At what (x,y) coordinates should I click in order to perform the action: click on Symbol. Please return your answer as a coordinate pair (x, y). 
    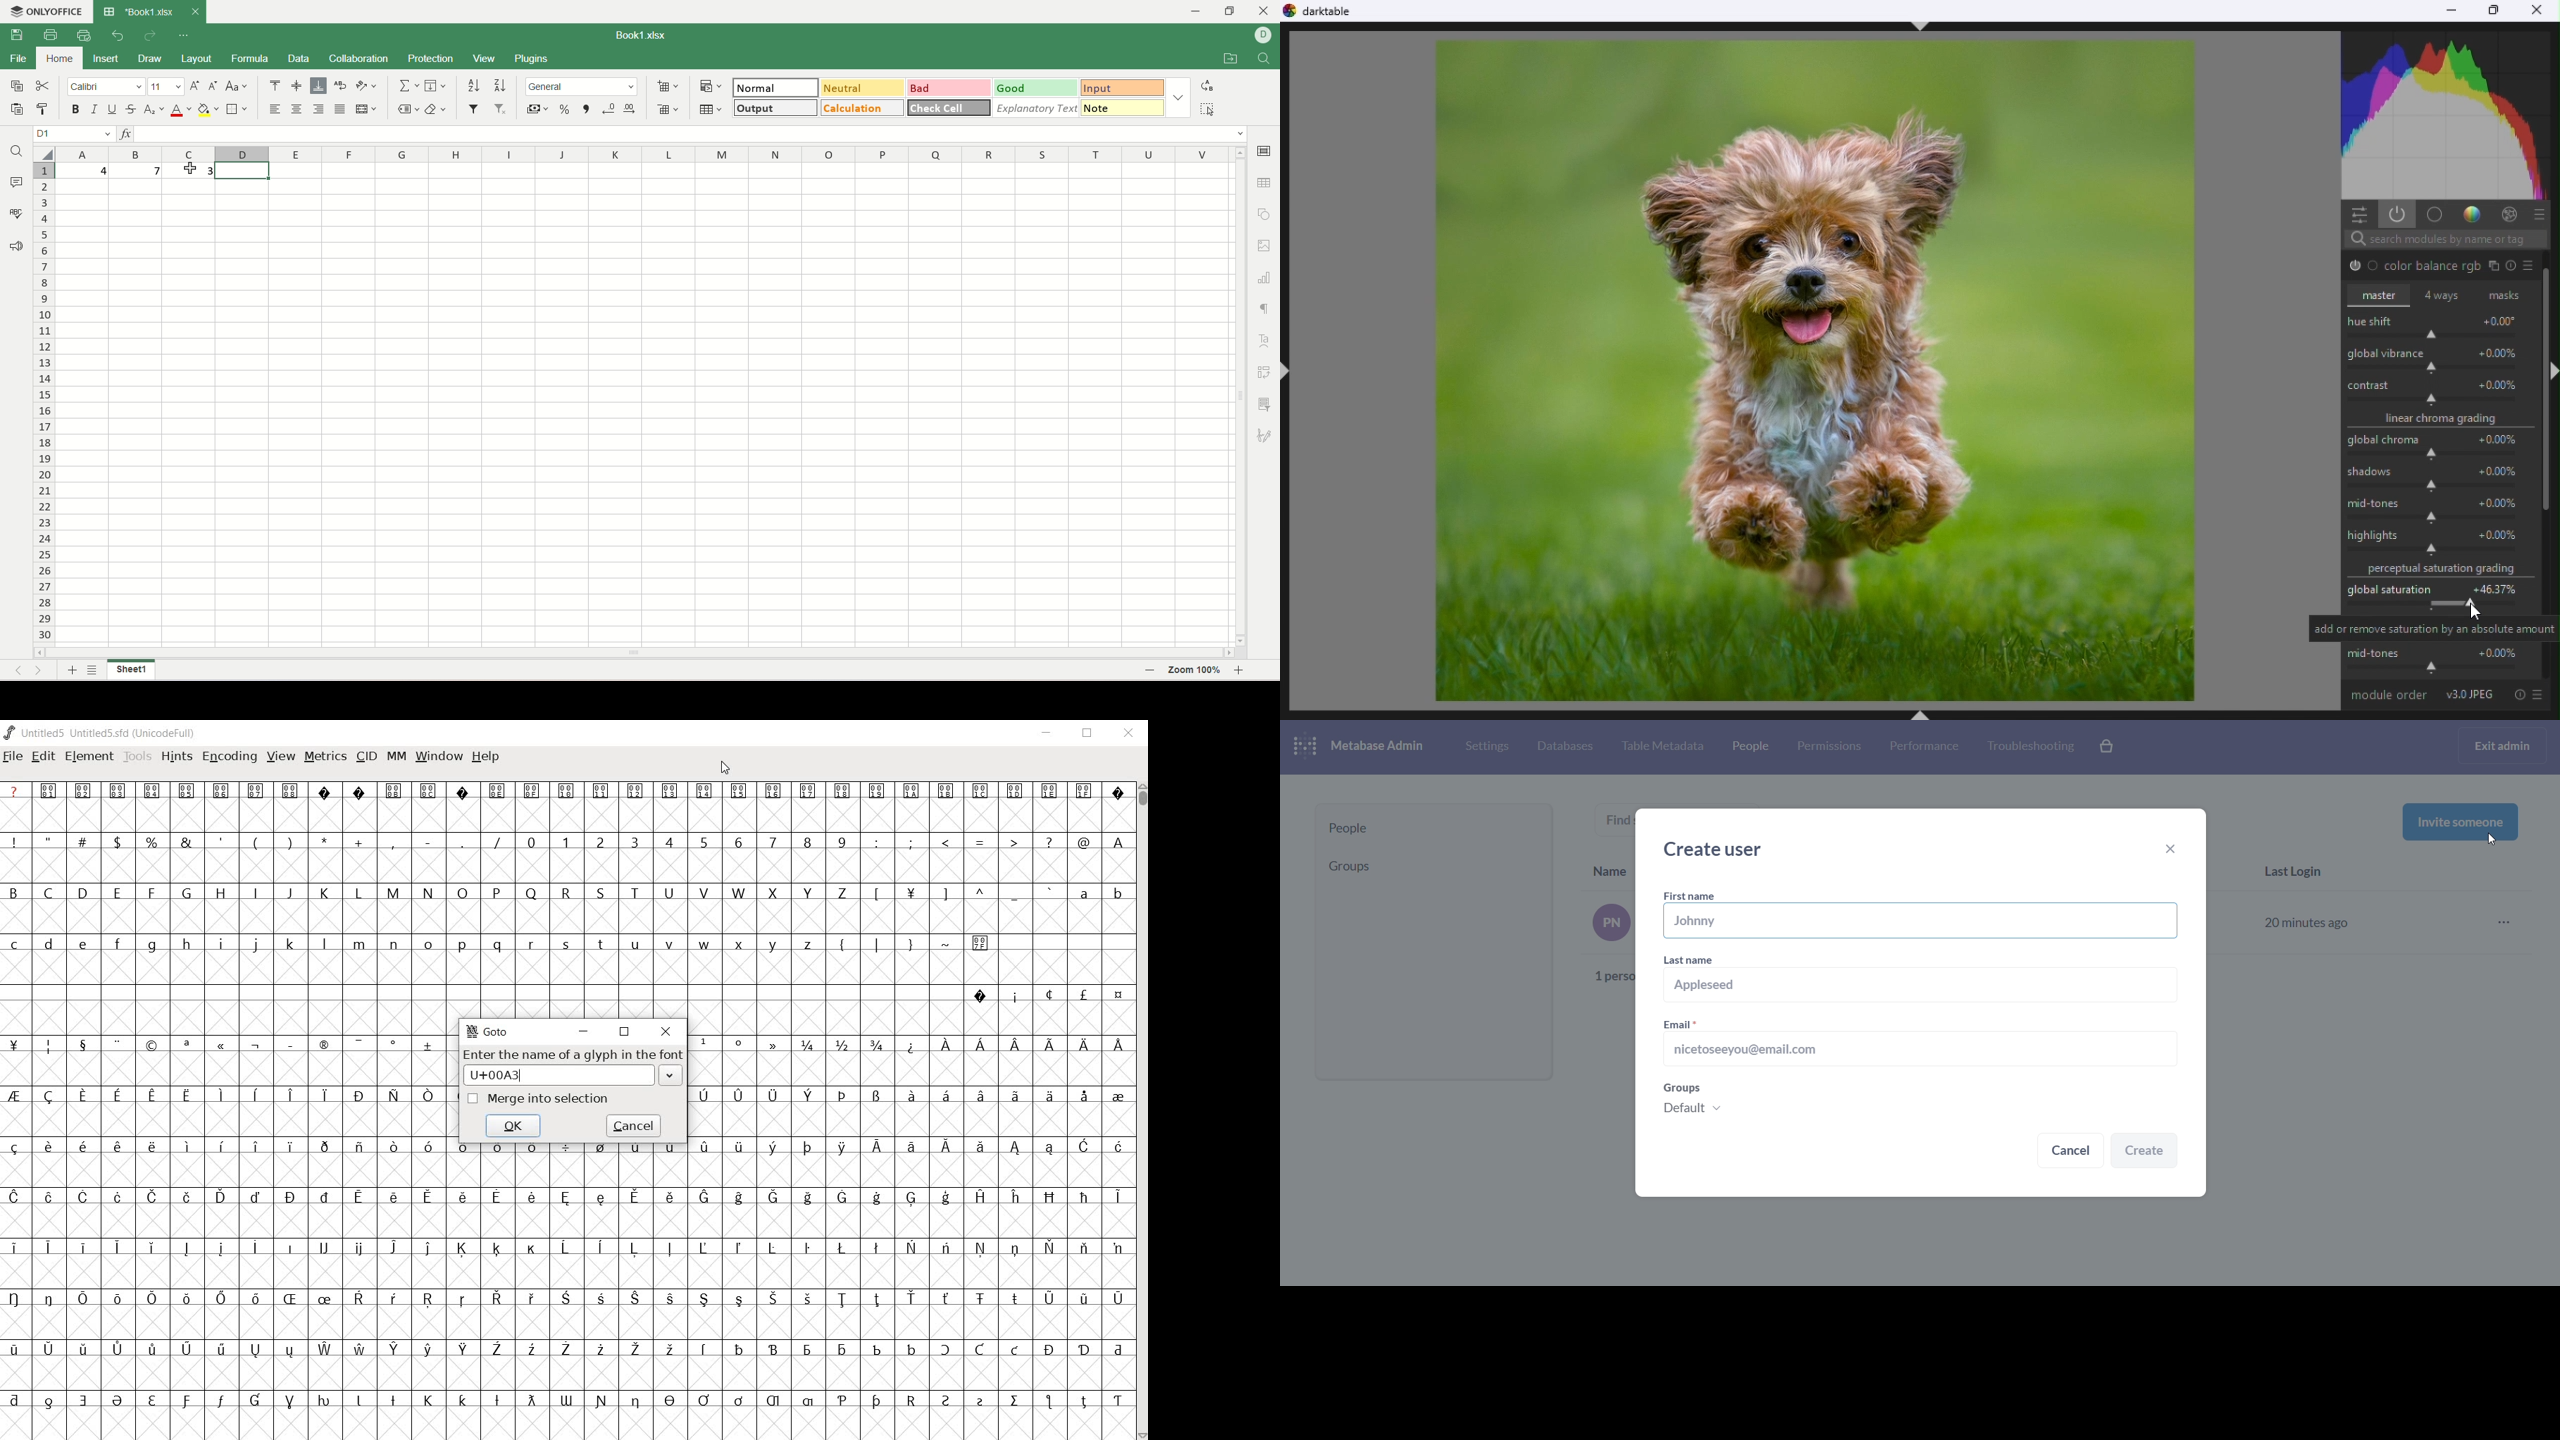
    Looking at the image, I should click on (461, 1198).